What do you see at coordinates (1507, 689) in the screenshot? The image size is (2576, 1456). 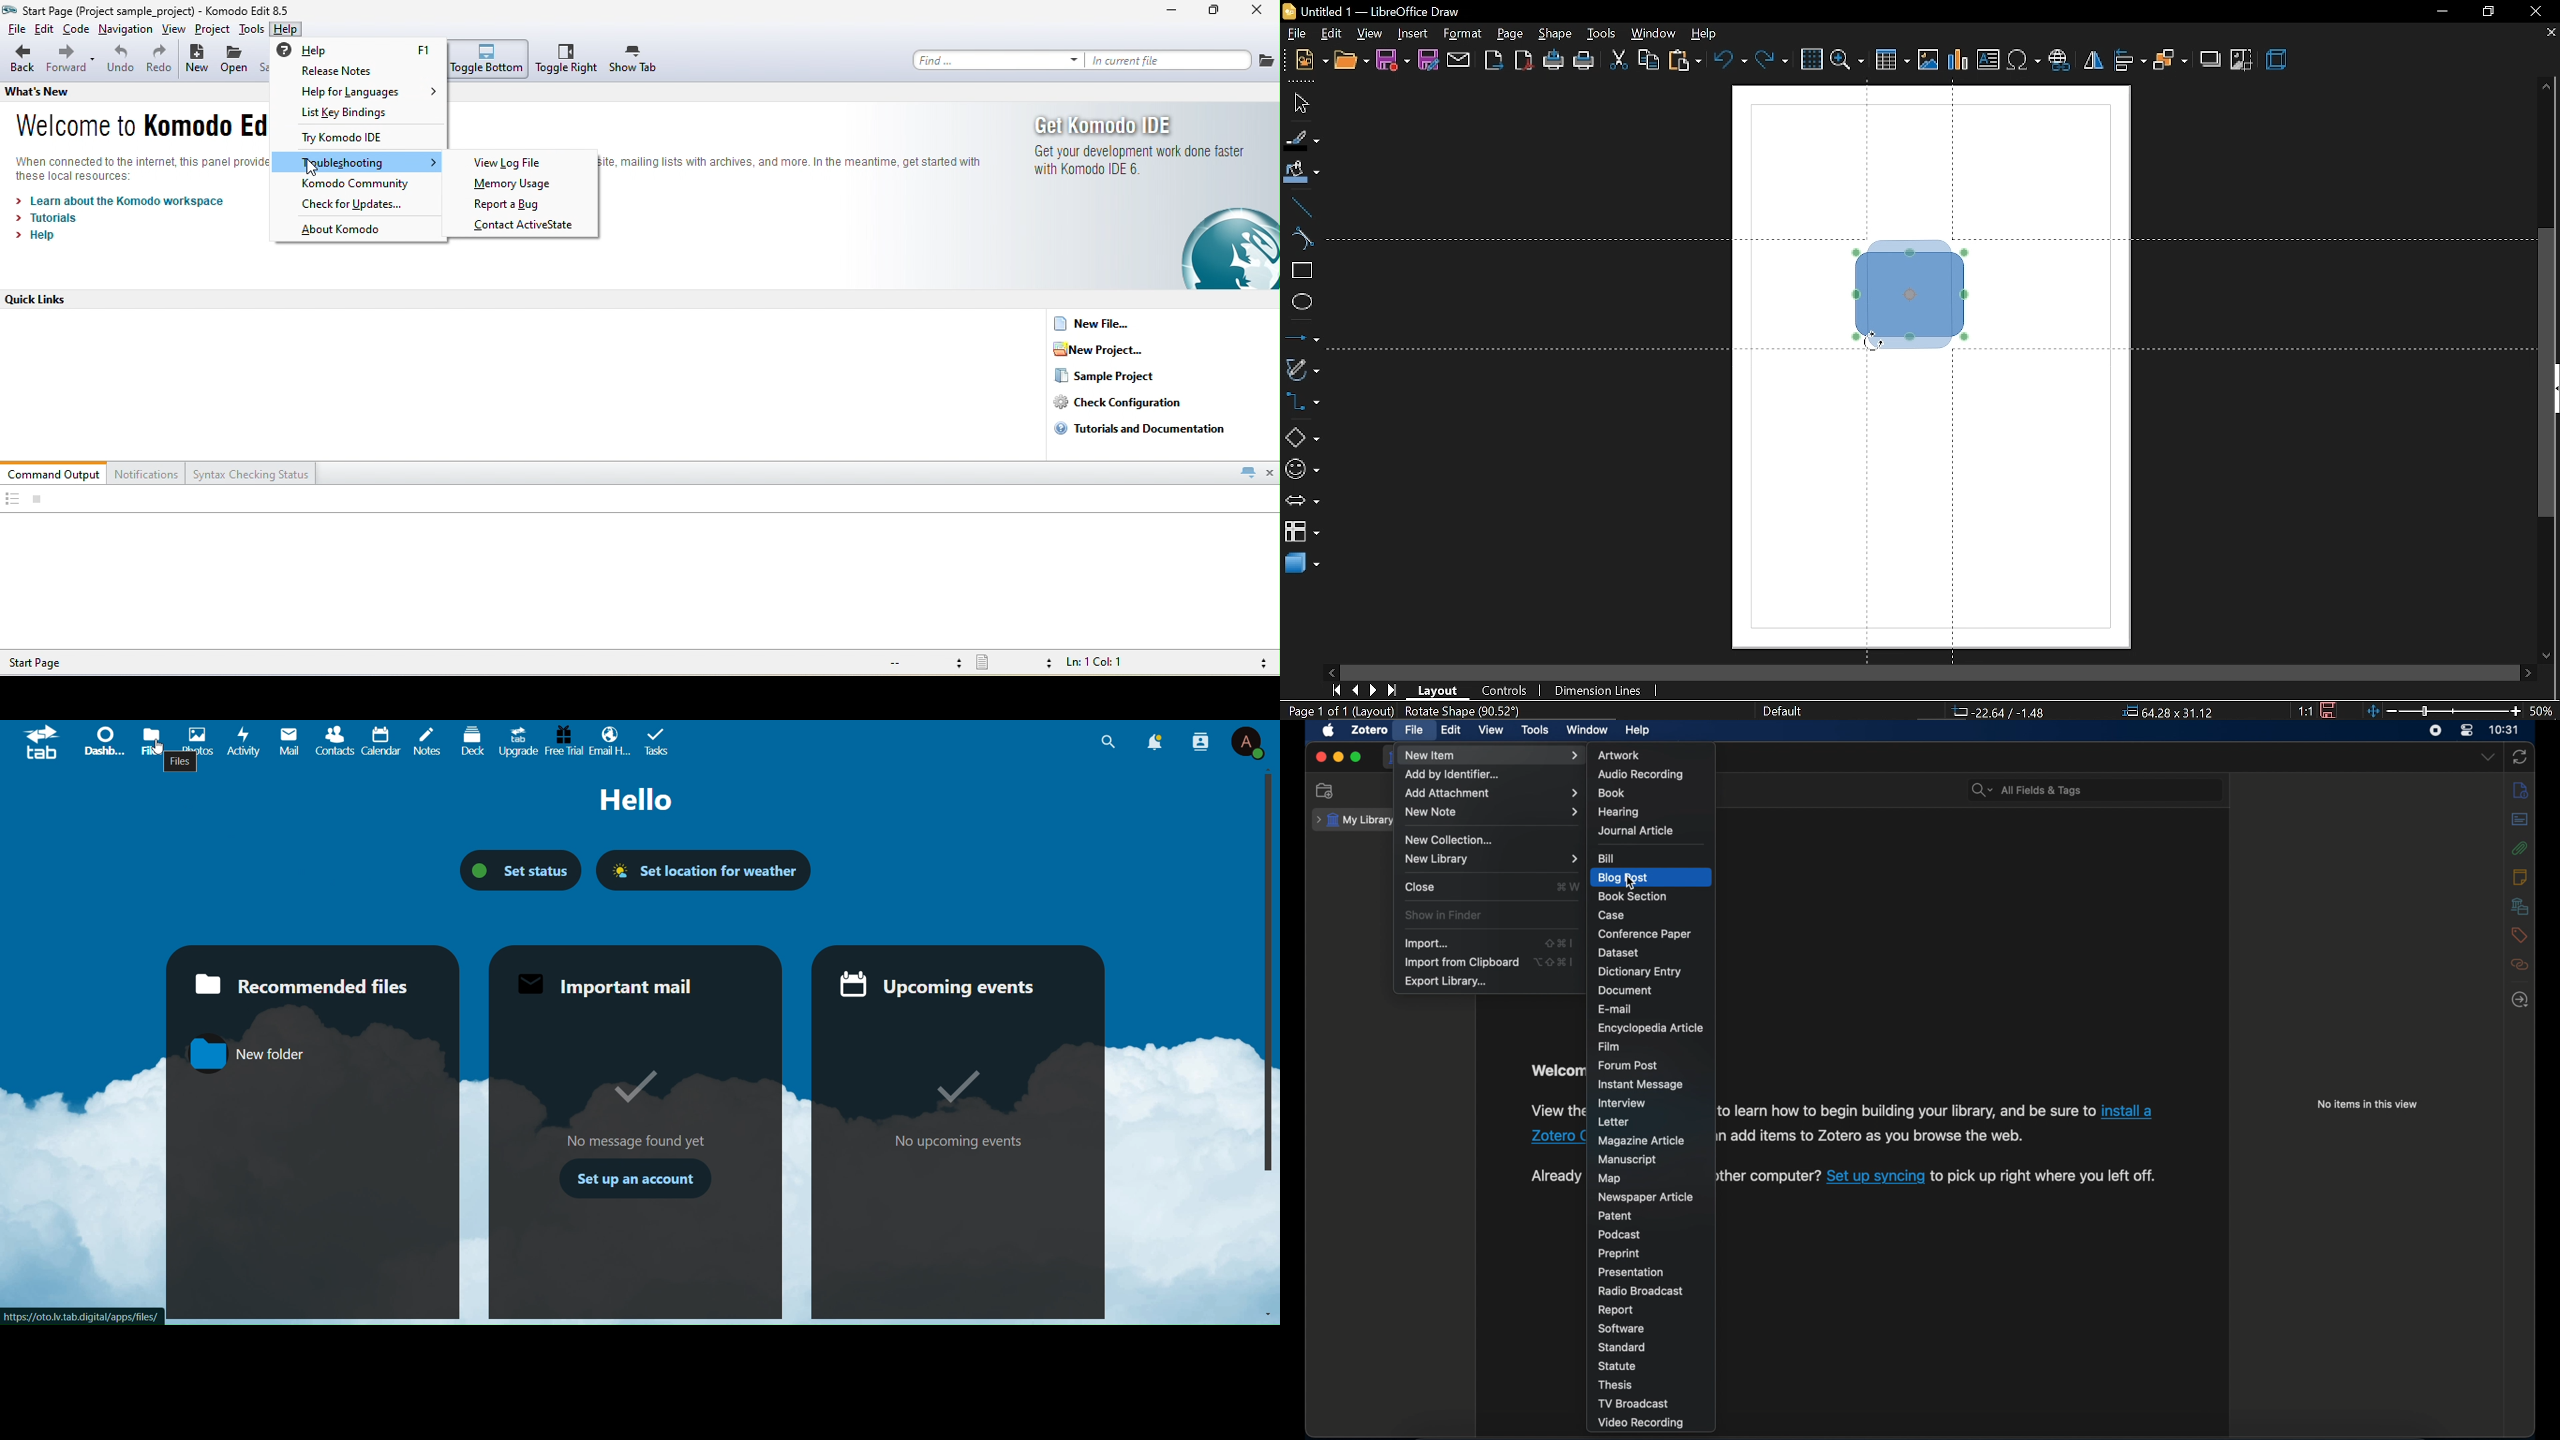 I see `controls` at bounding box center [1507, 689].